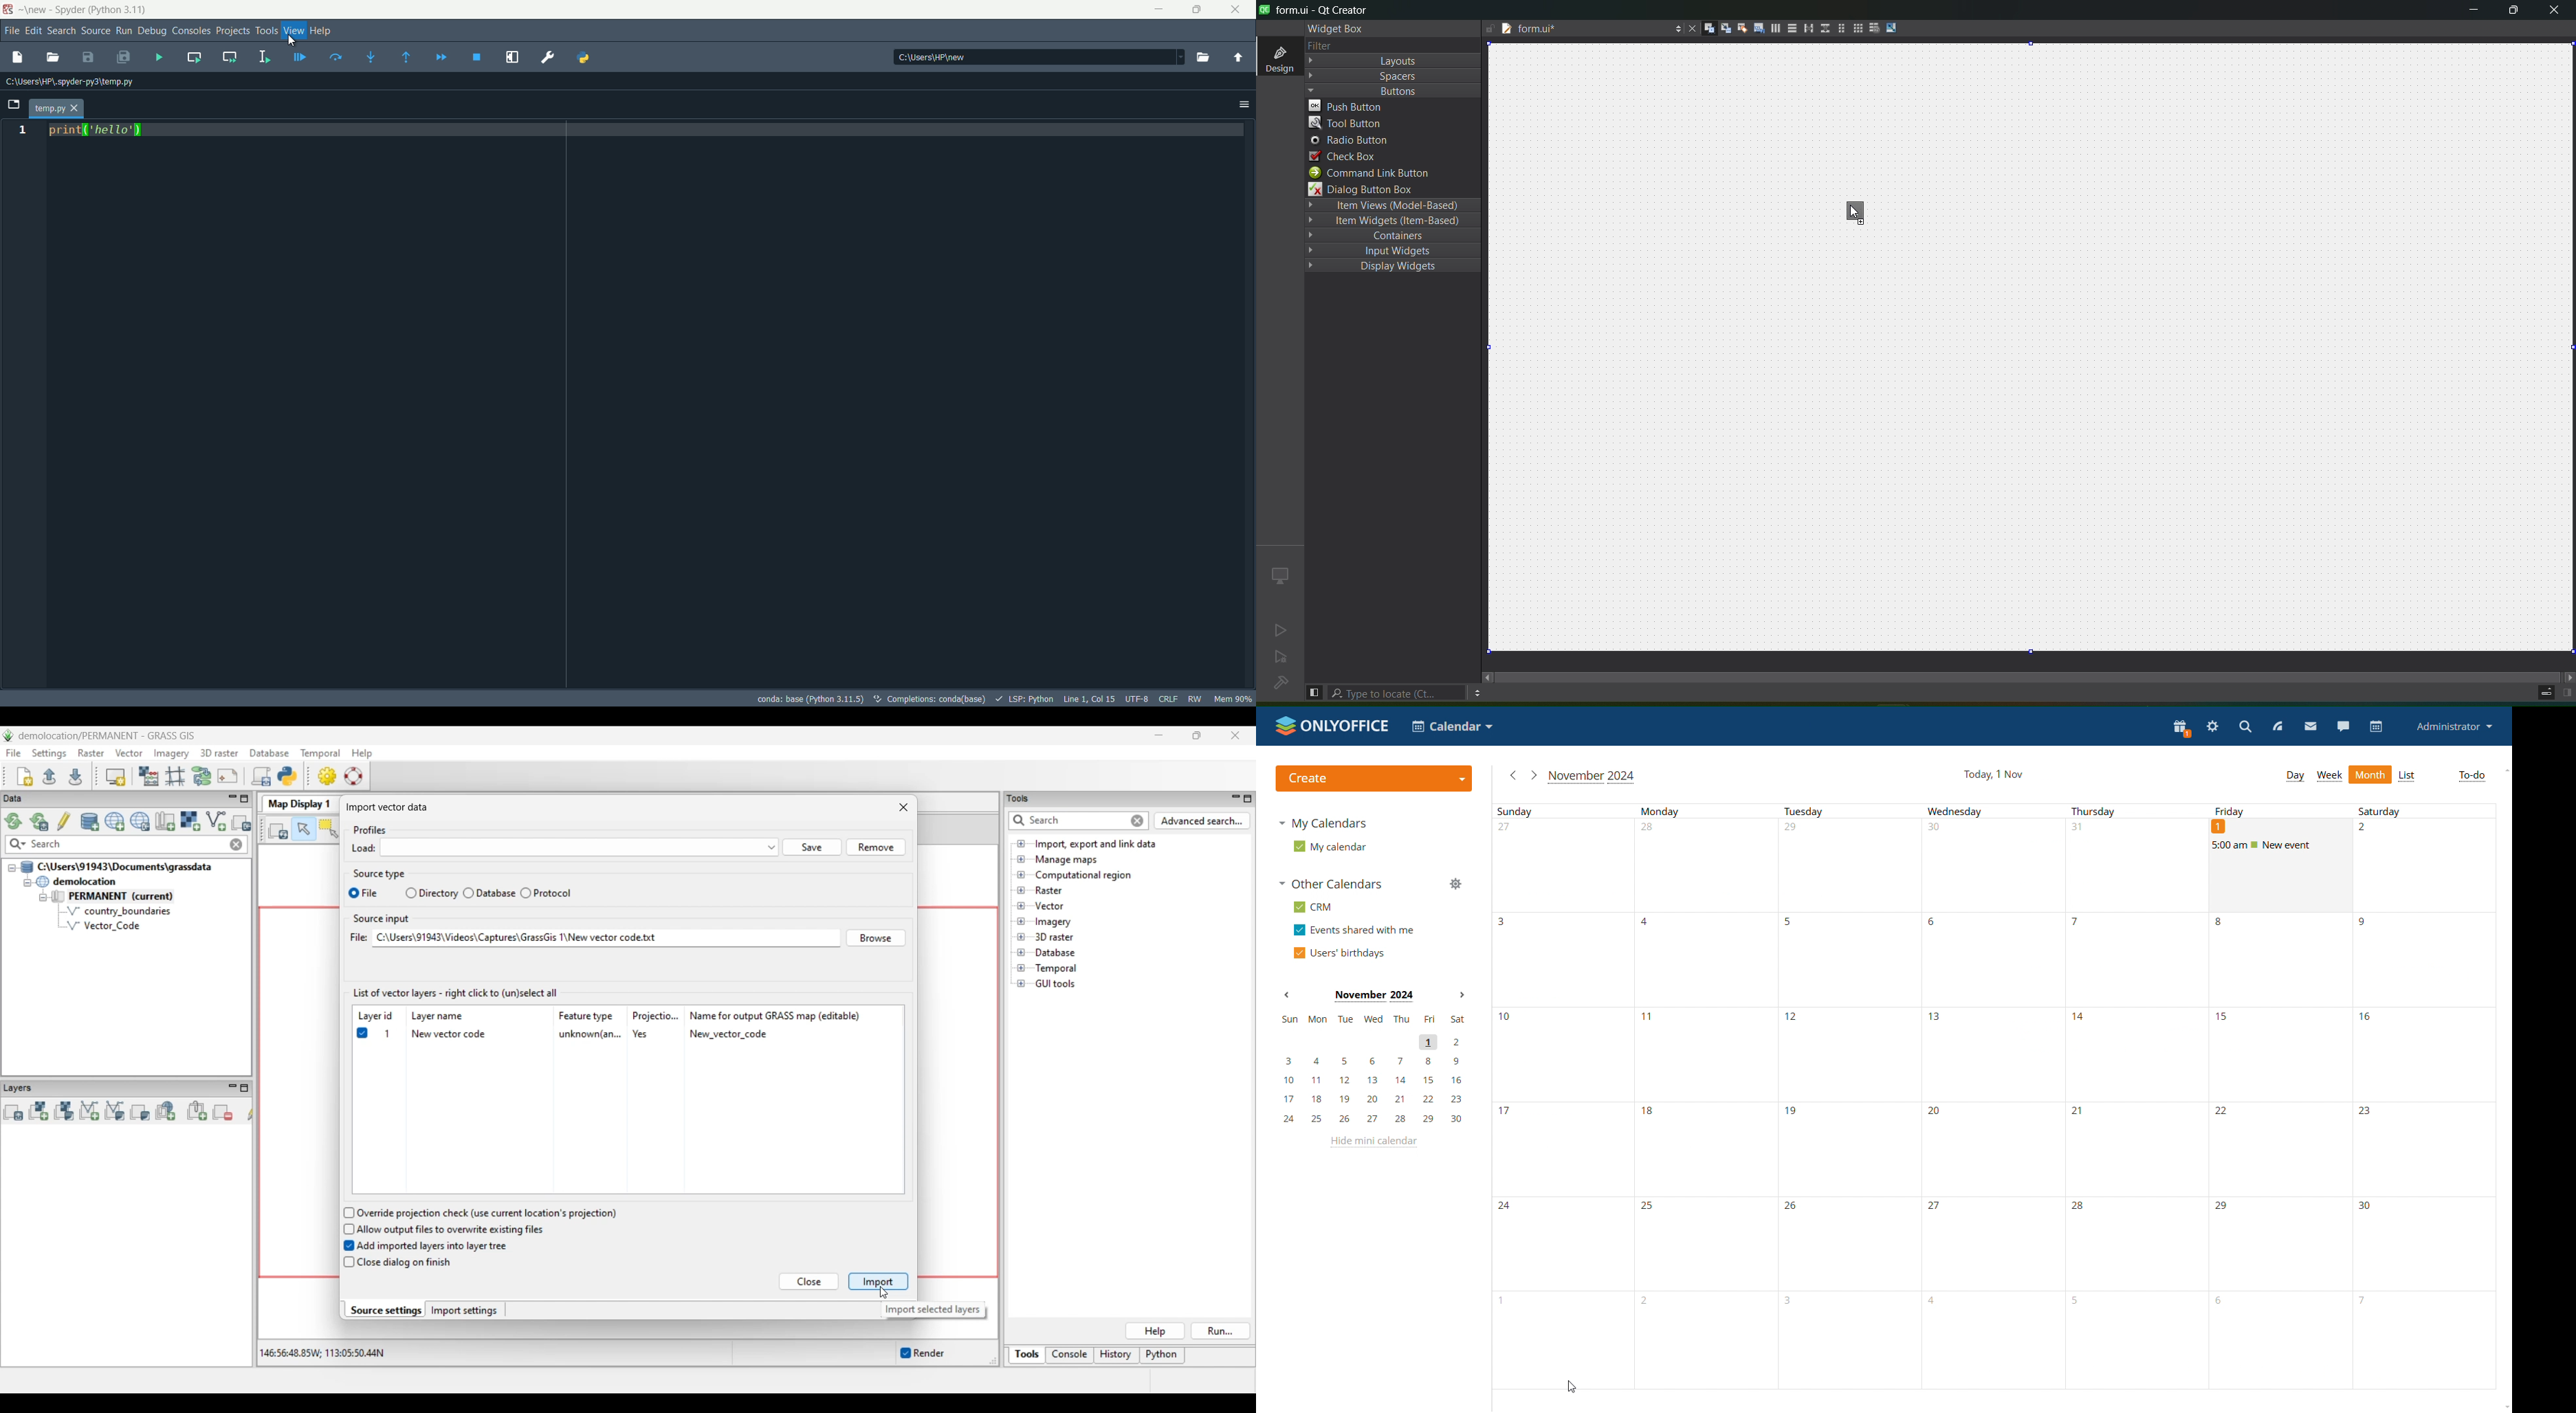  Describe the element at coordinates (2376, 727) in the screenshot. I see `calendar` at that location.